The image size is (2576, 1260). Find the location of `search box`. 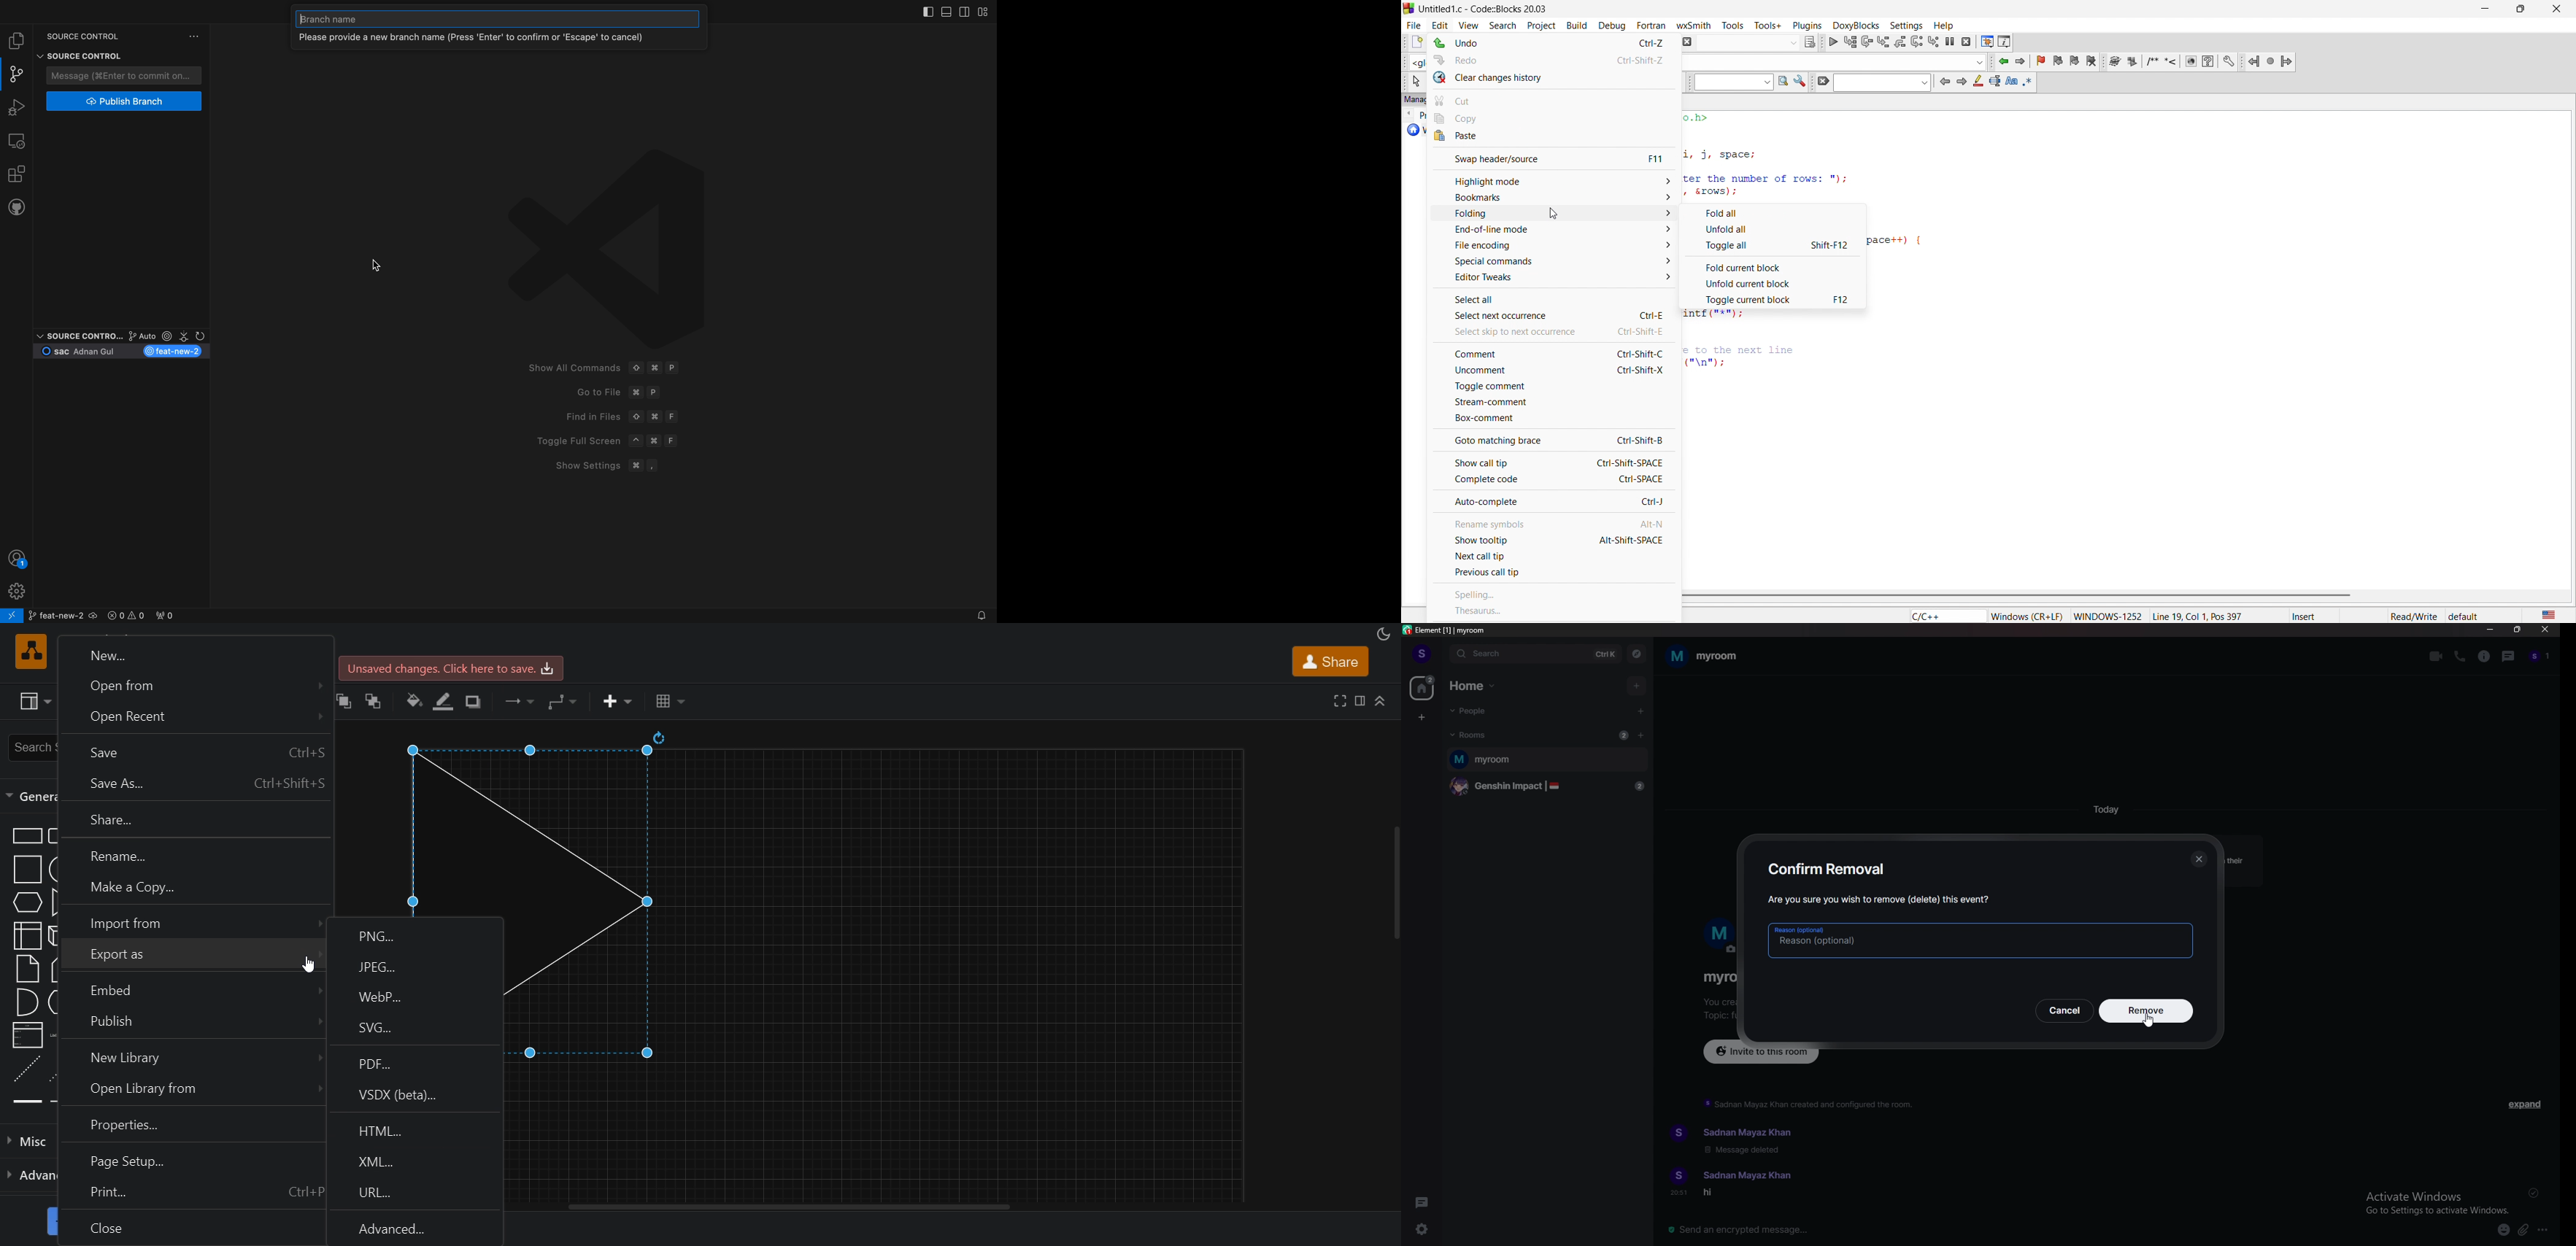

search box is located at coordinates (1730, 83).